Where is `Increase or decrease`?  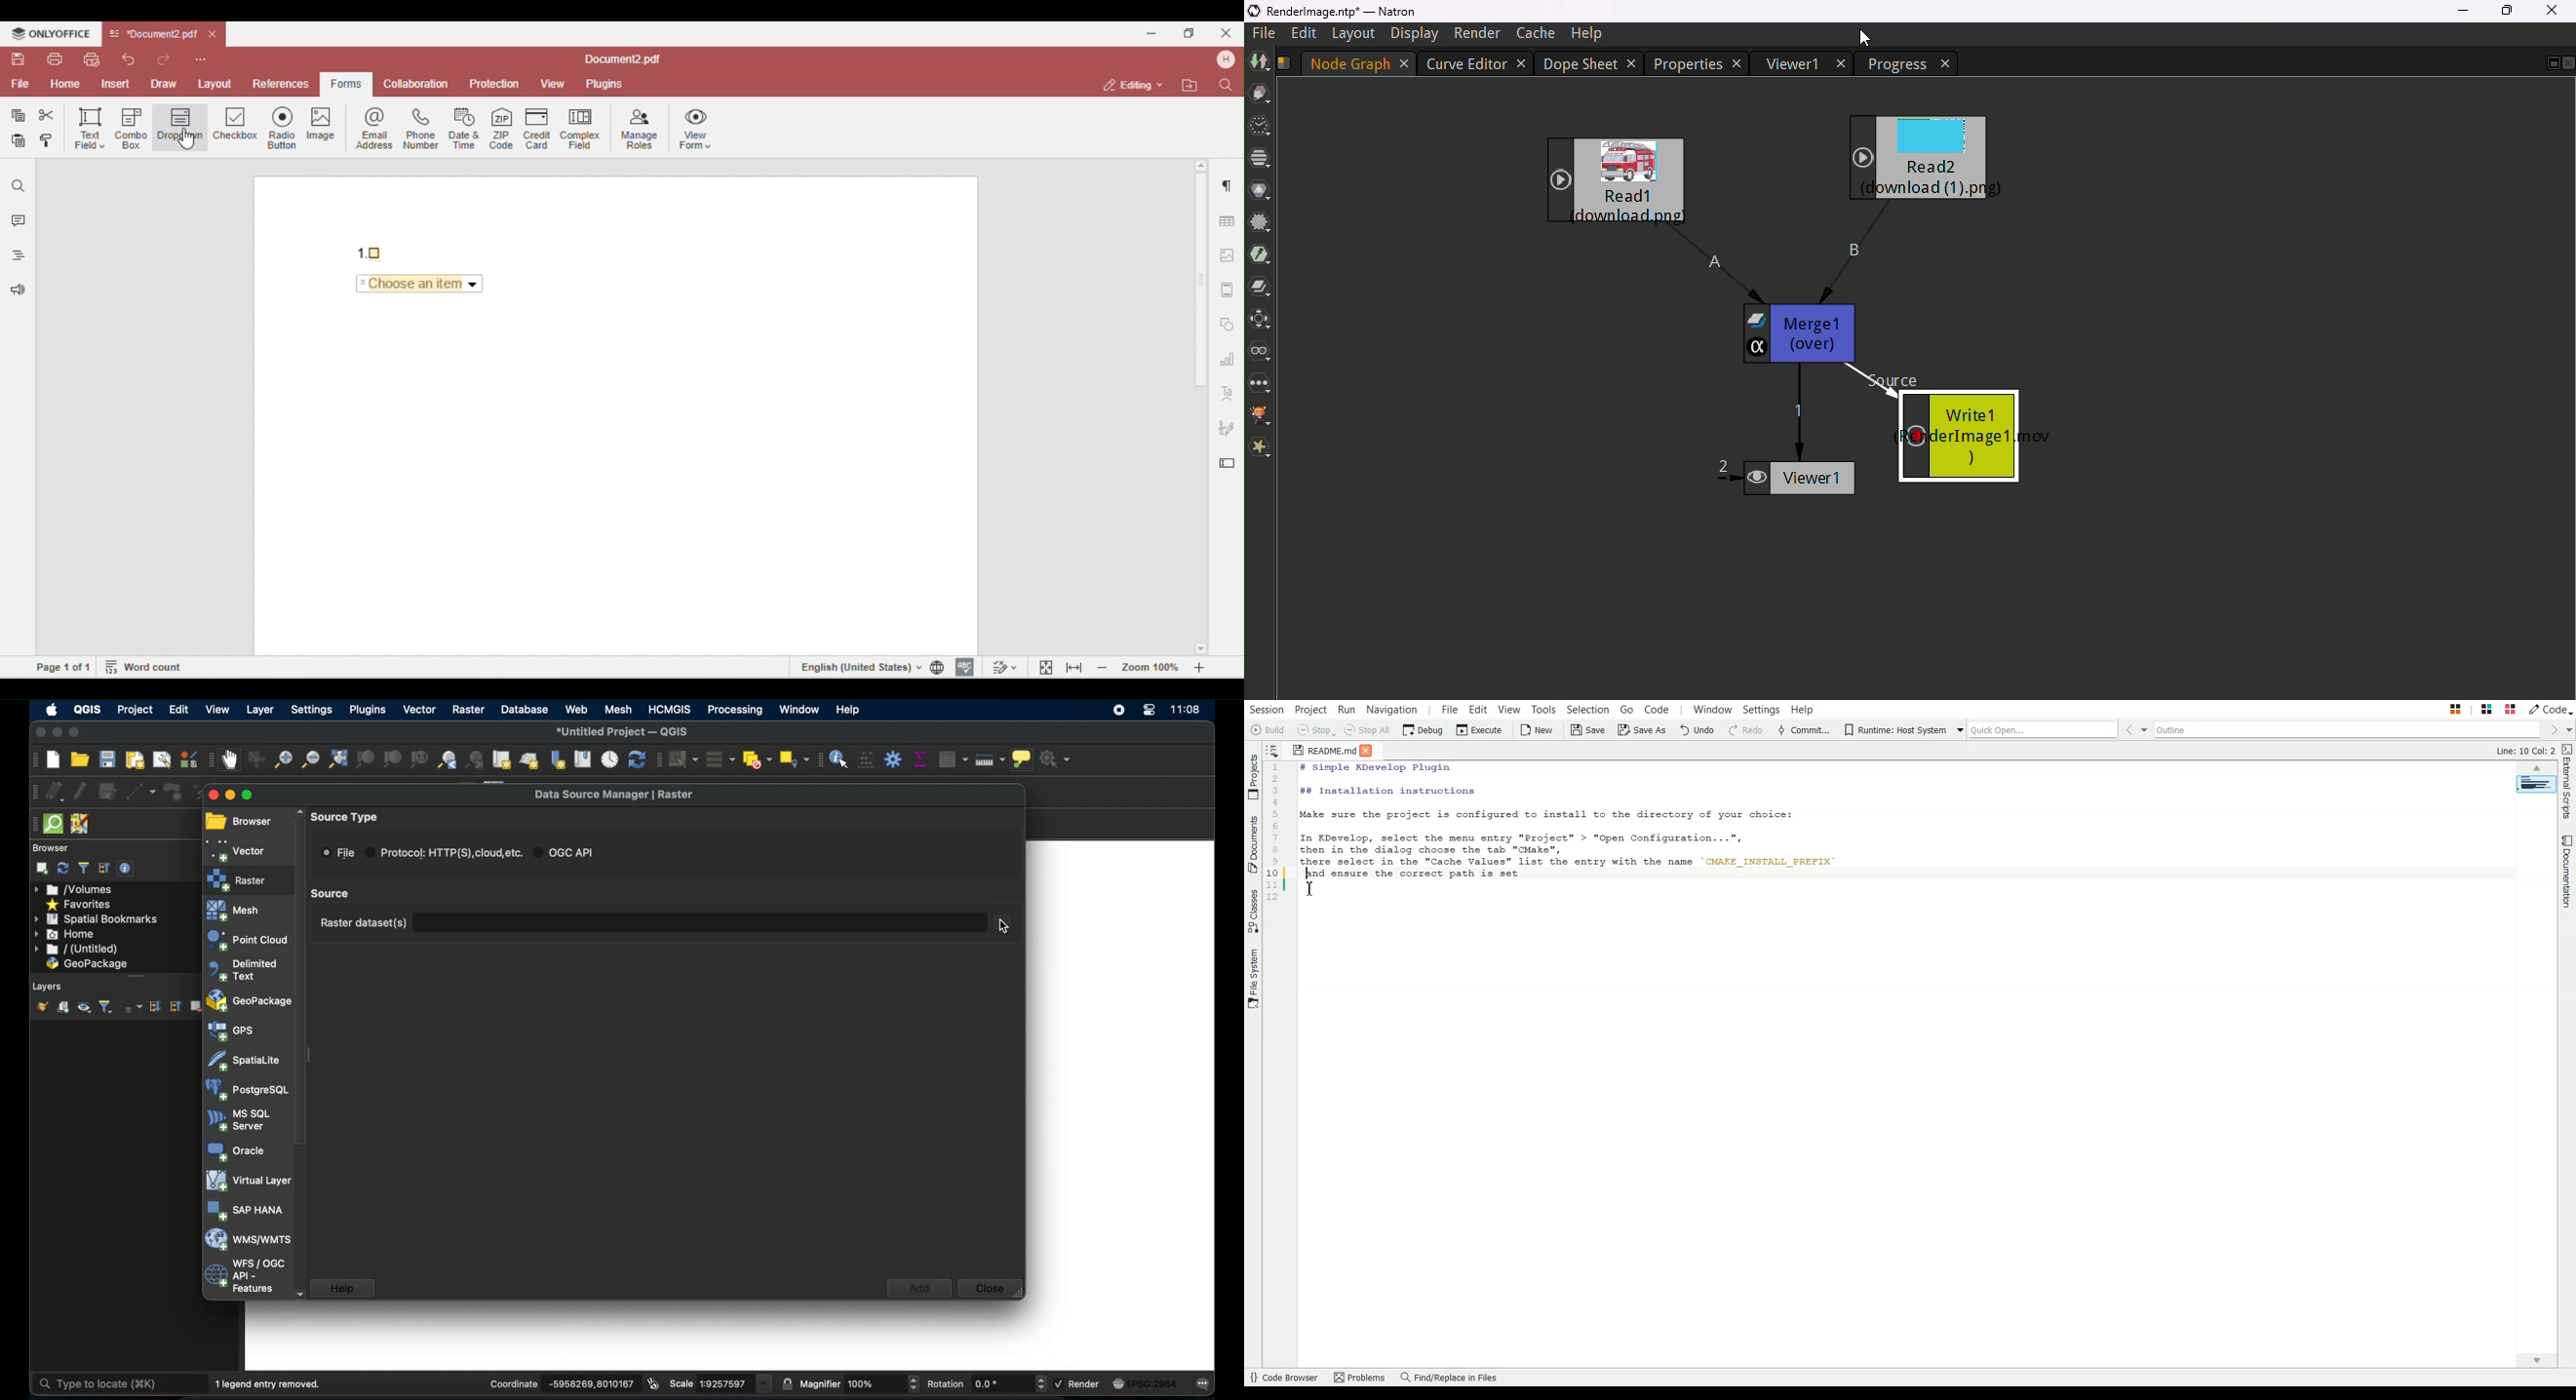
Increase or decrease is located at coordinates (1040, 1384).